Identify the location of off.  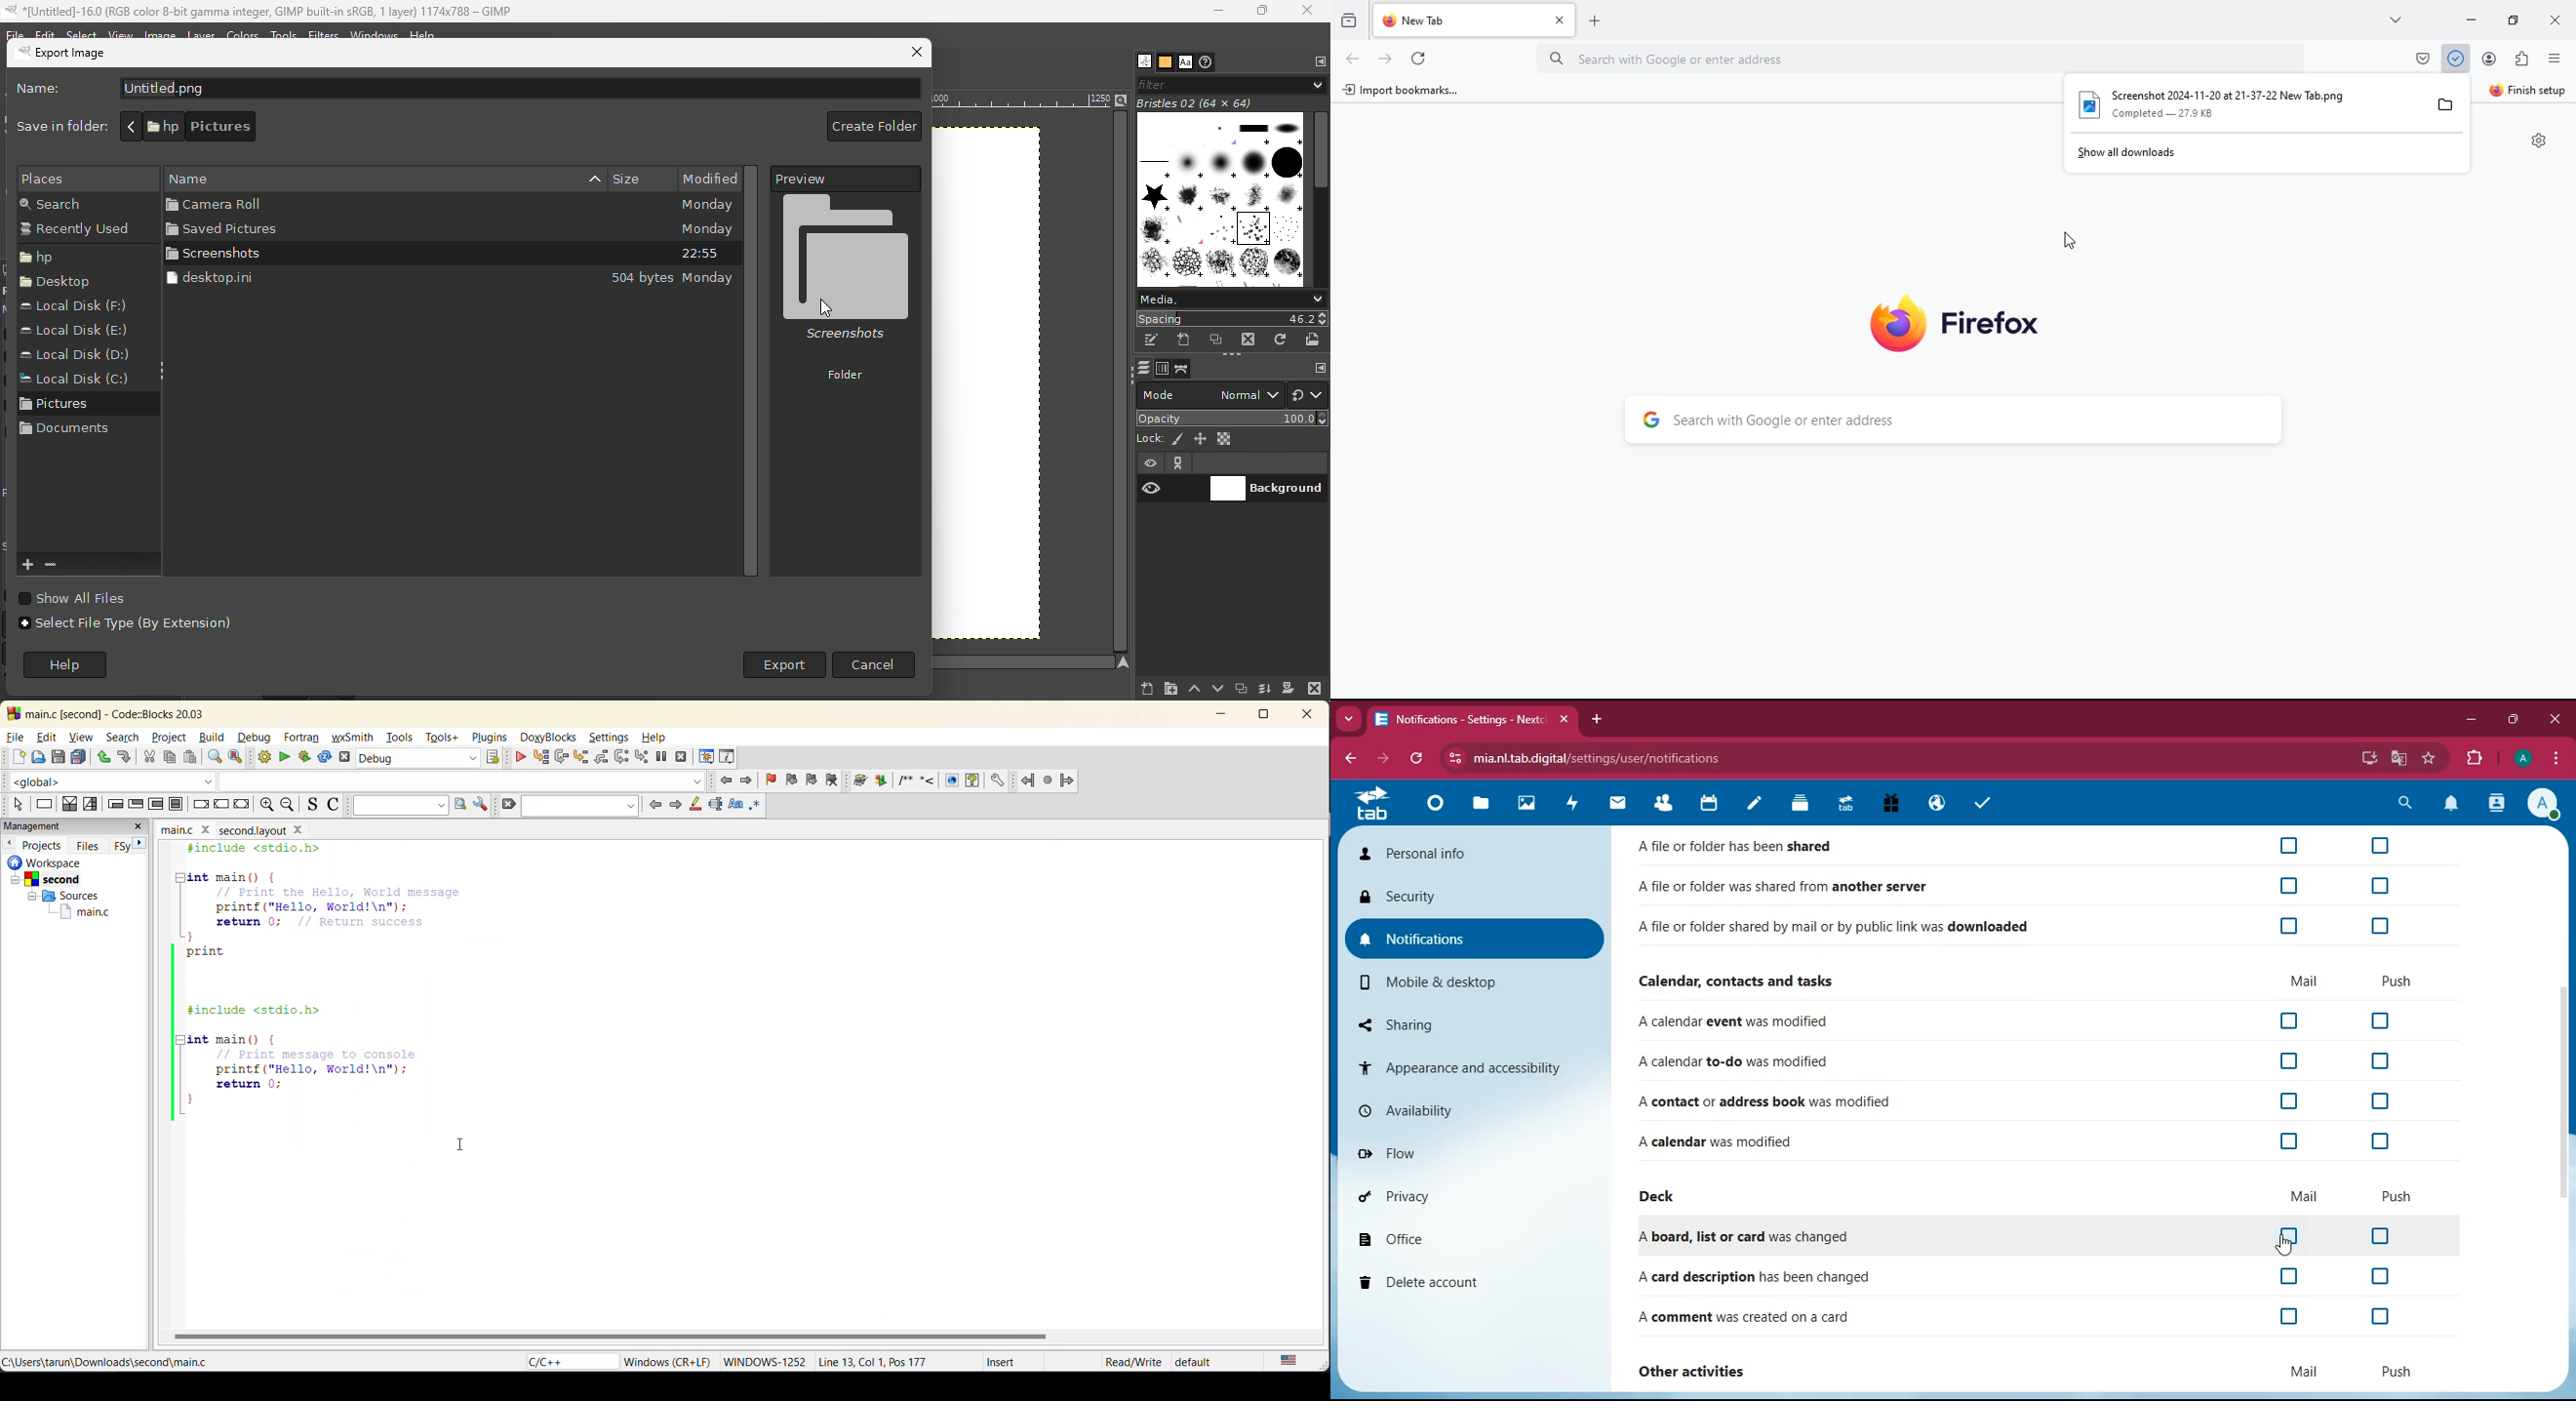
(2380, 1059).